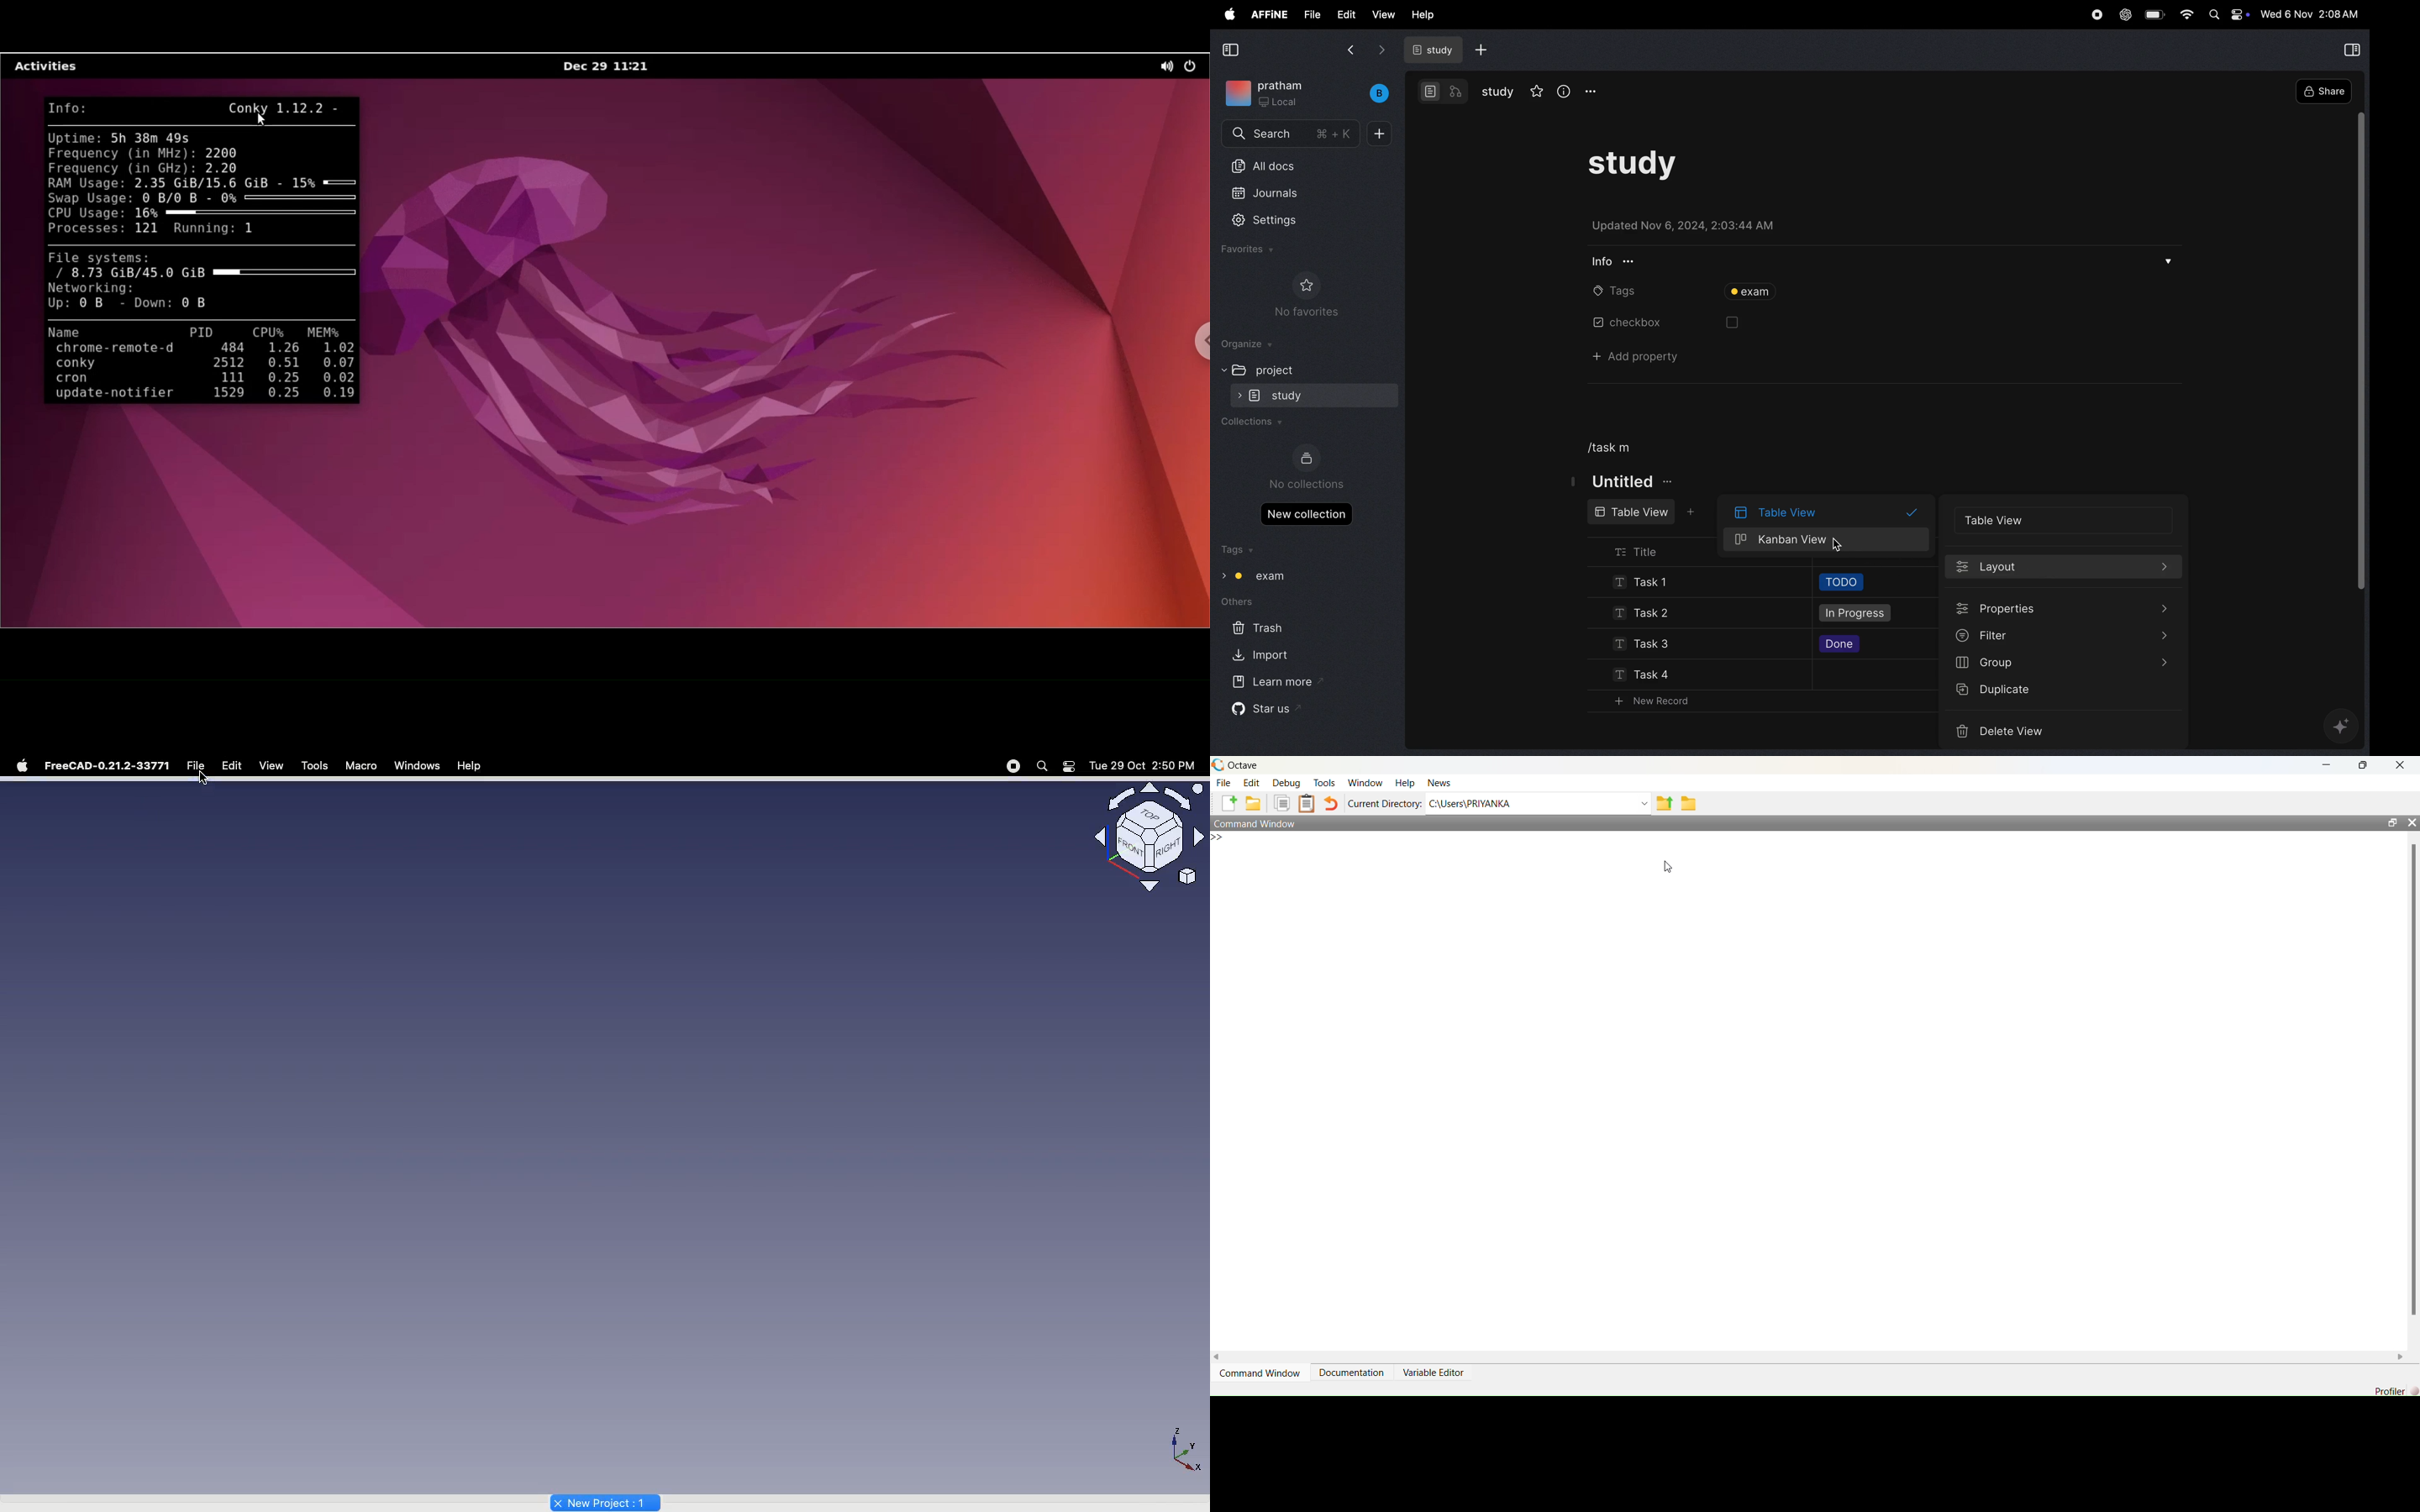  I want to click on forward, so click(1379, 50).